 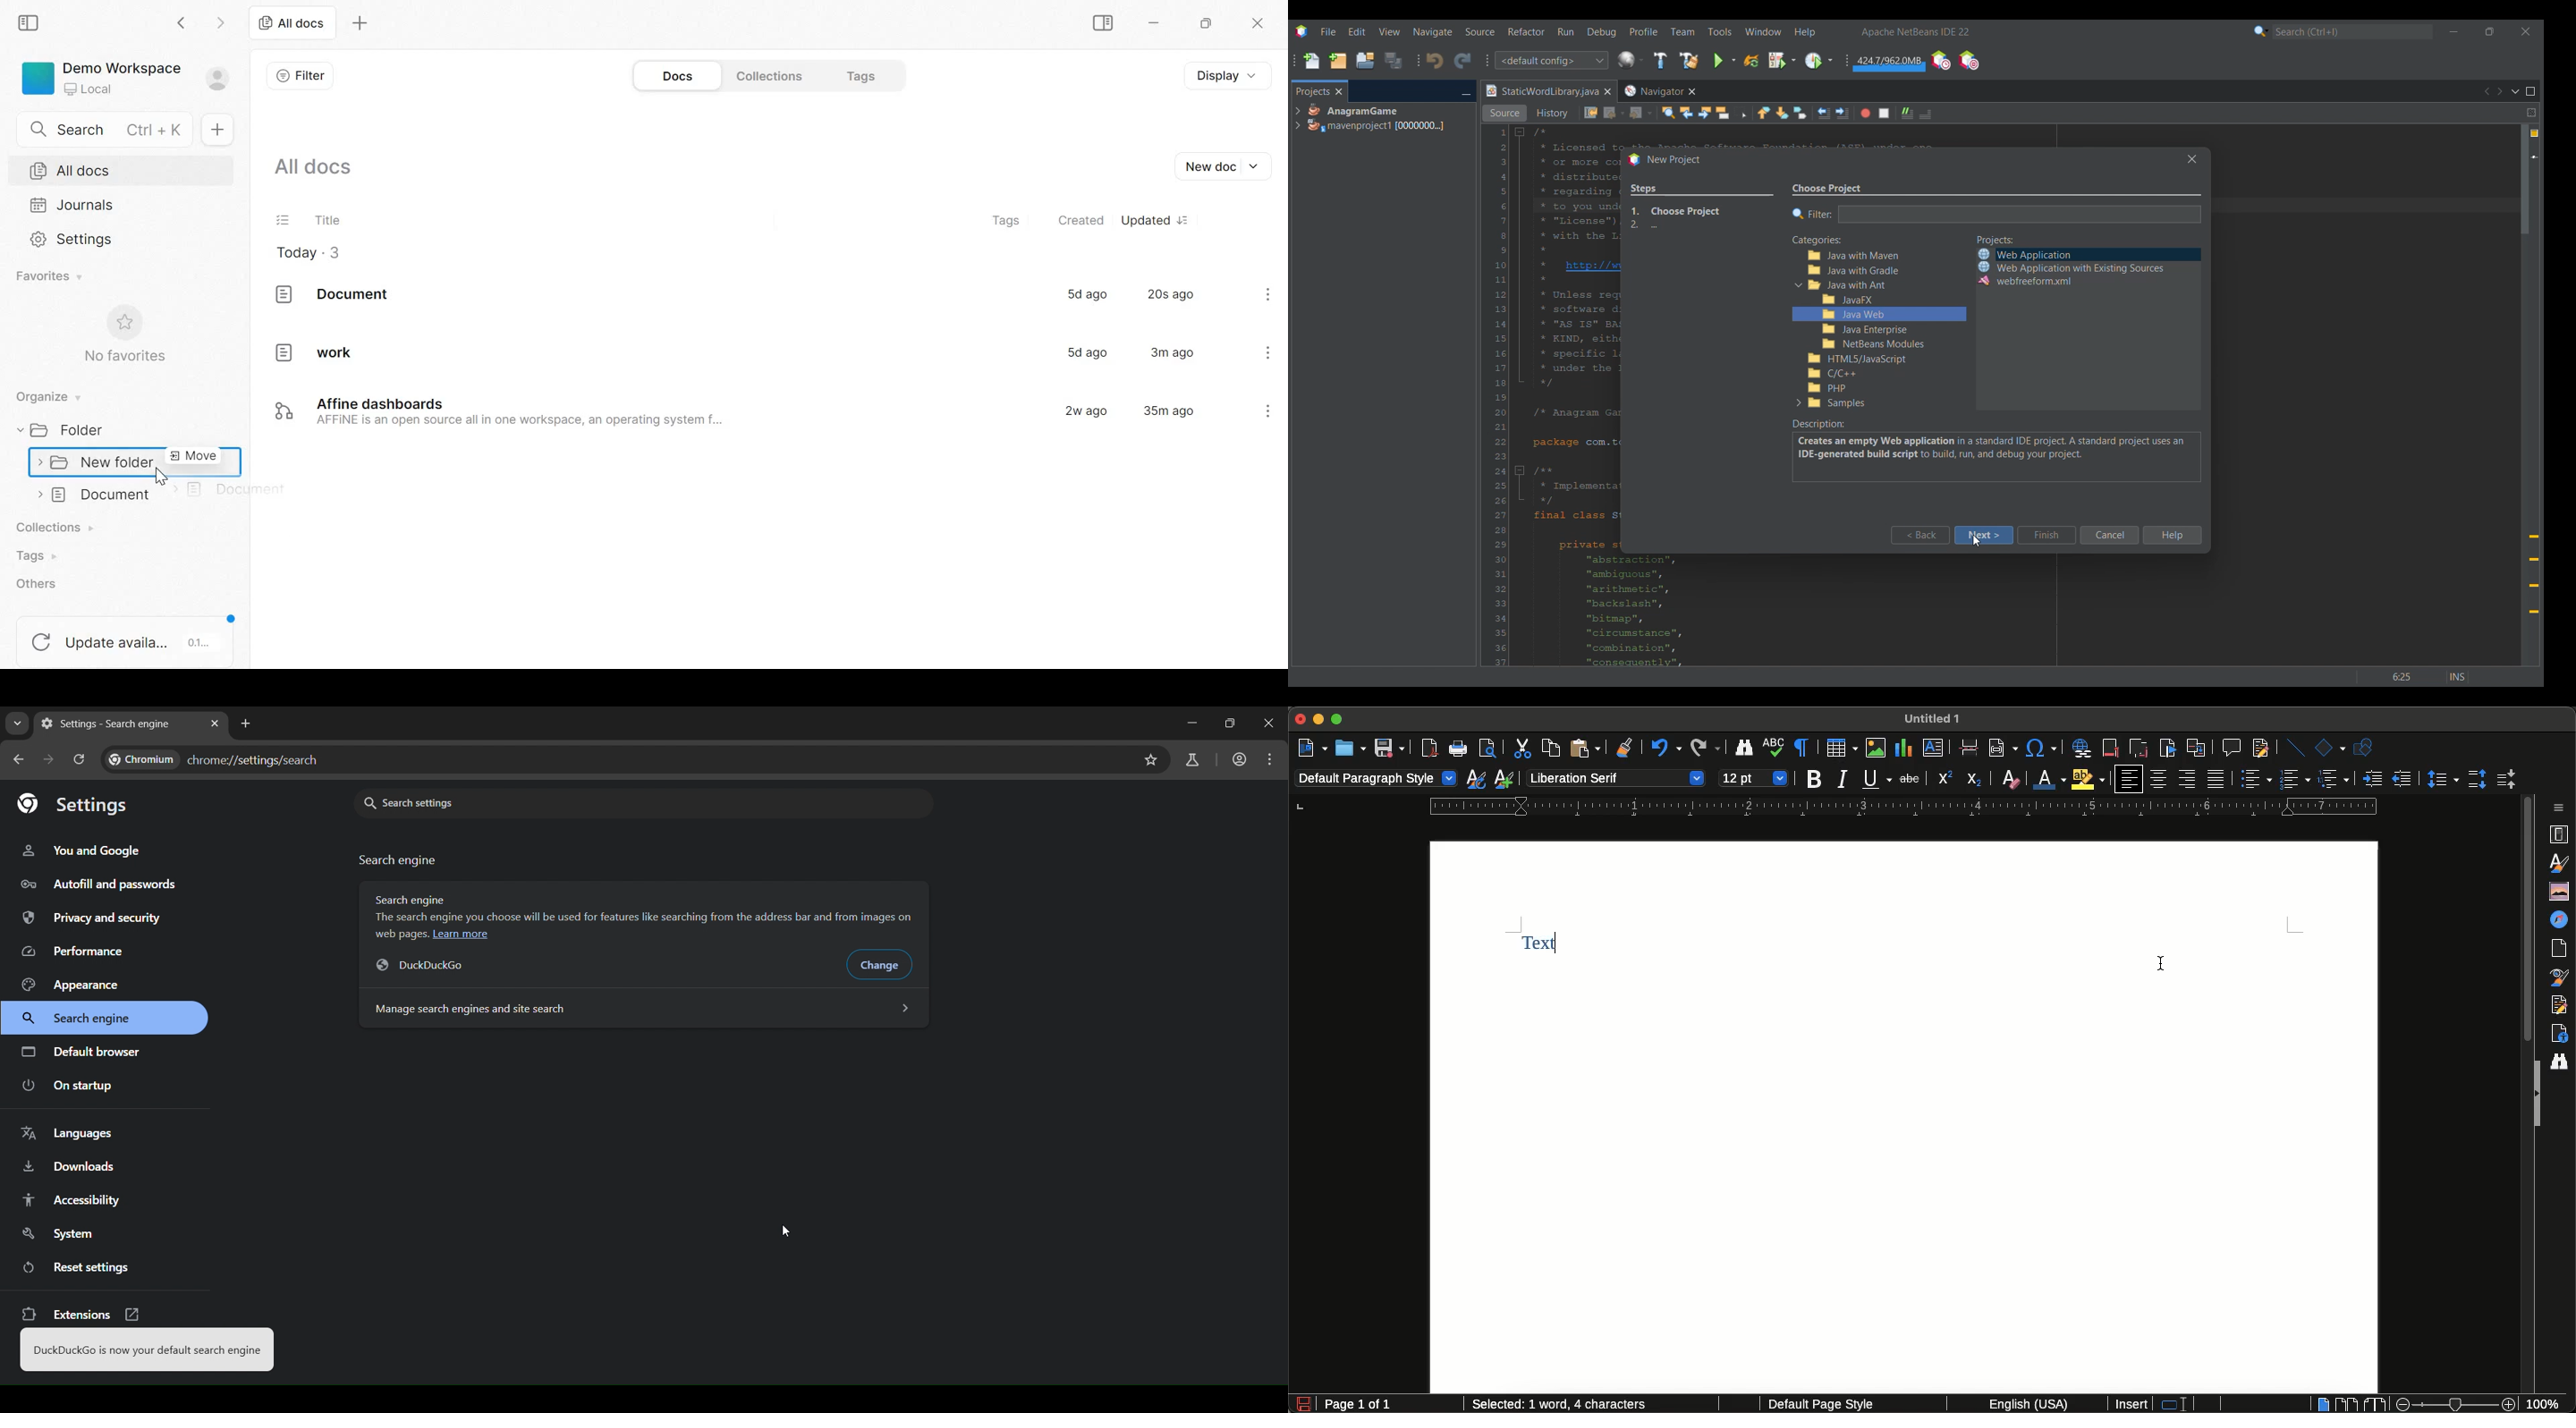 I want to click on change, so click(x=884, y=966).